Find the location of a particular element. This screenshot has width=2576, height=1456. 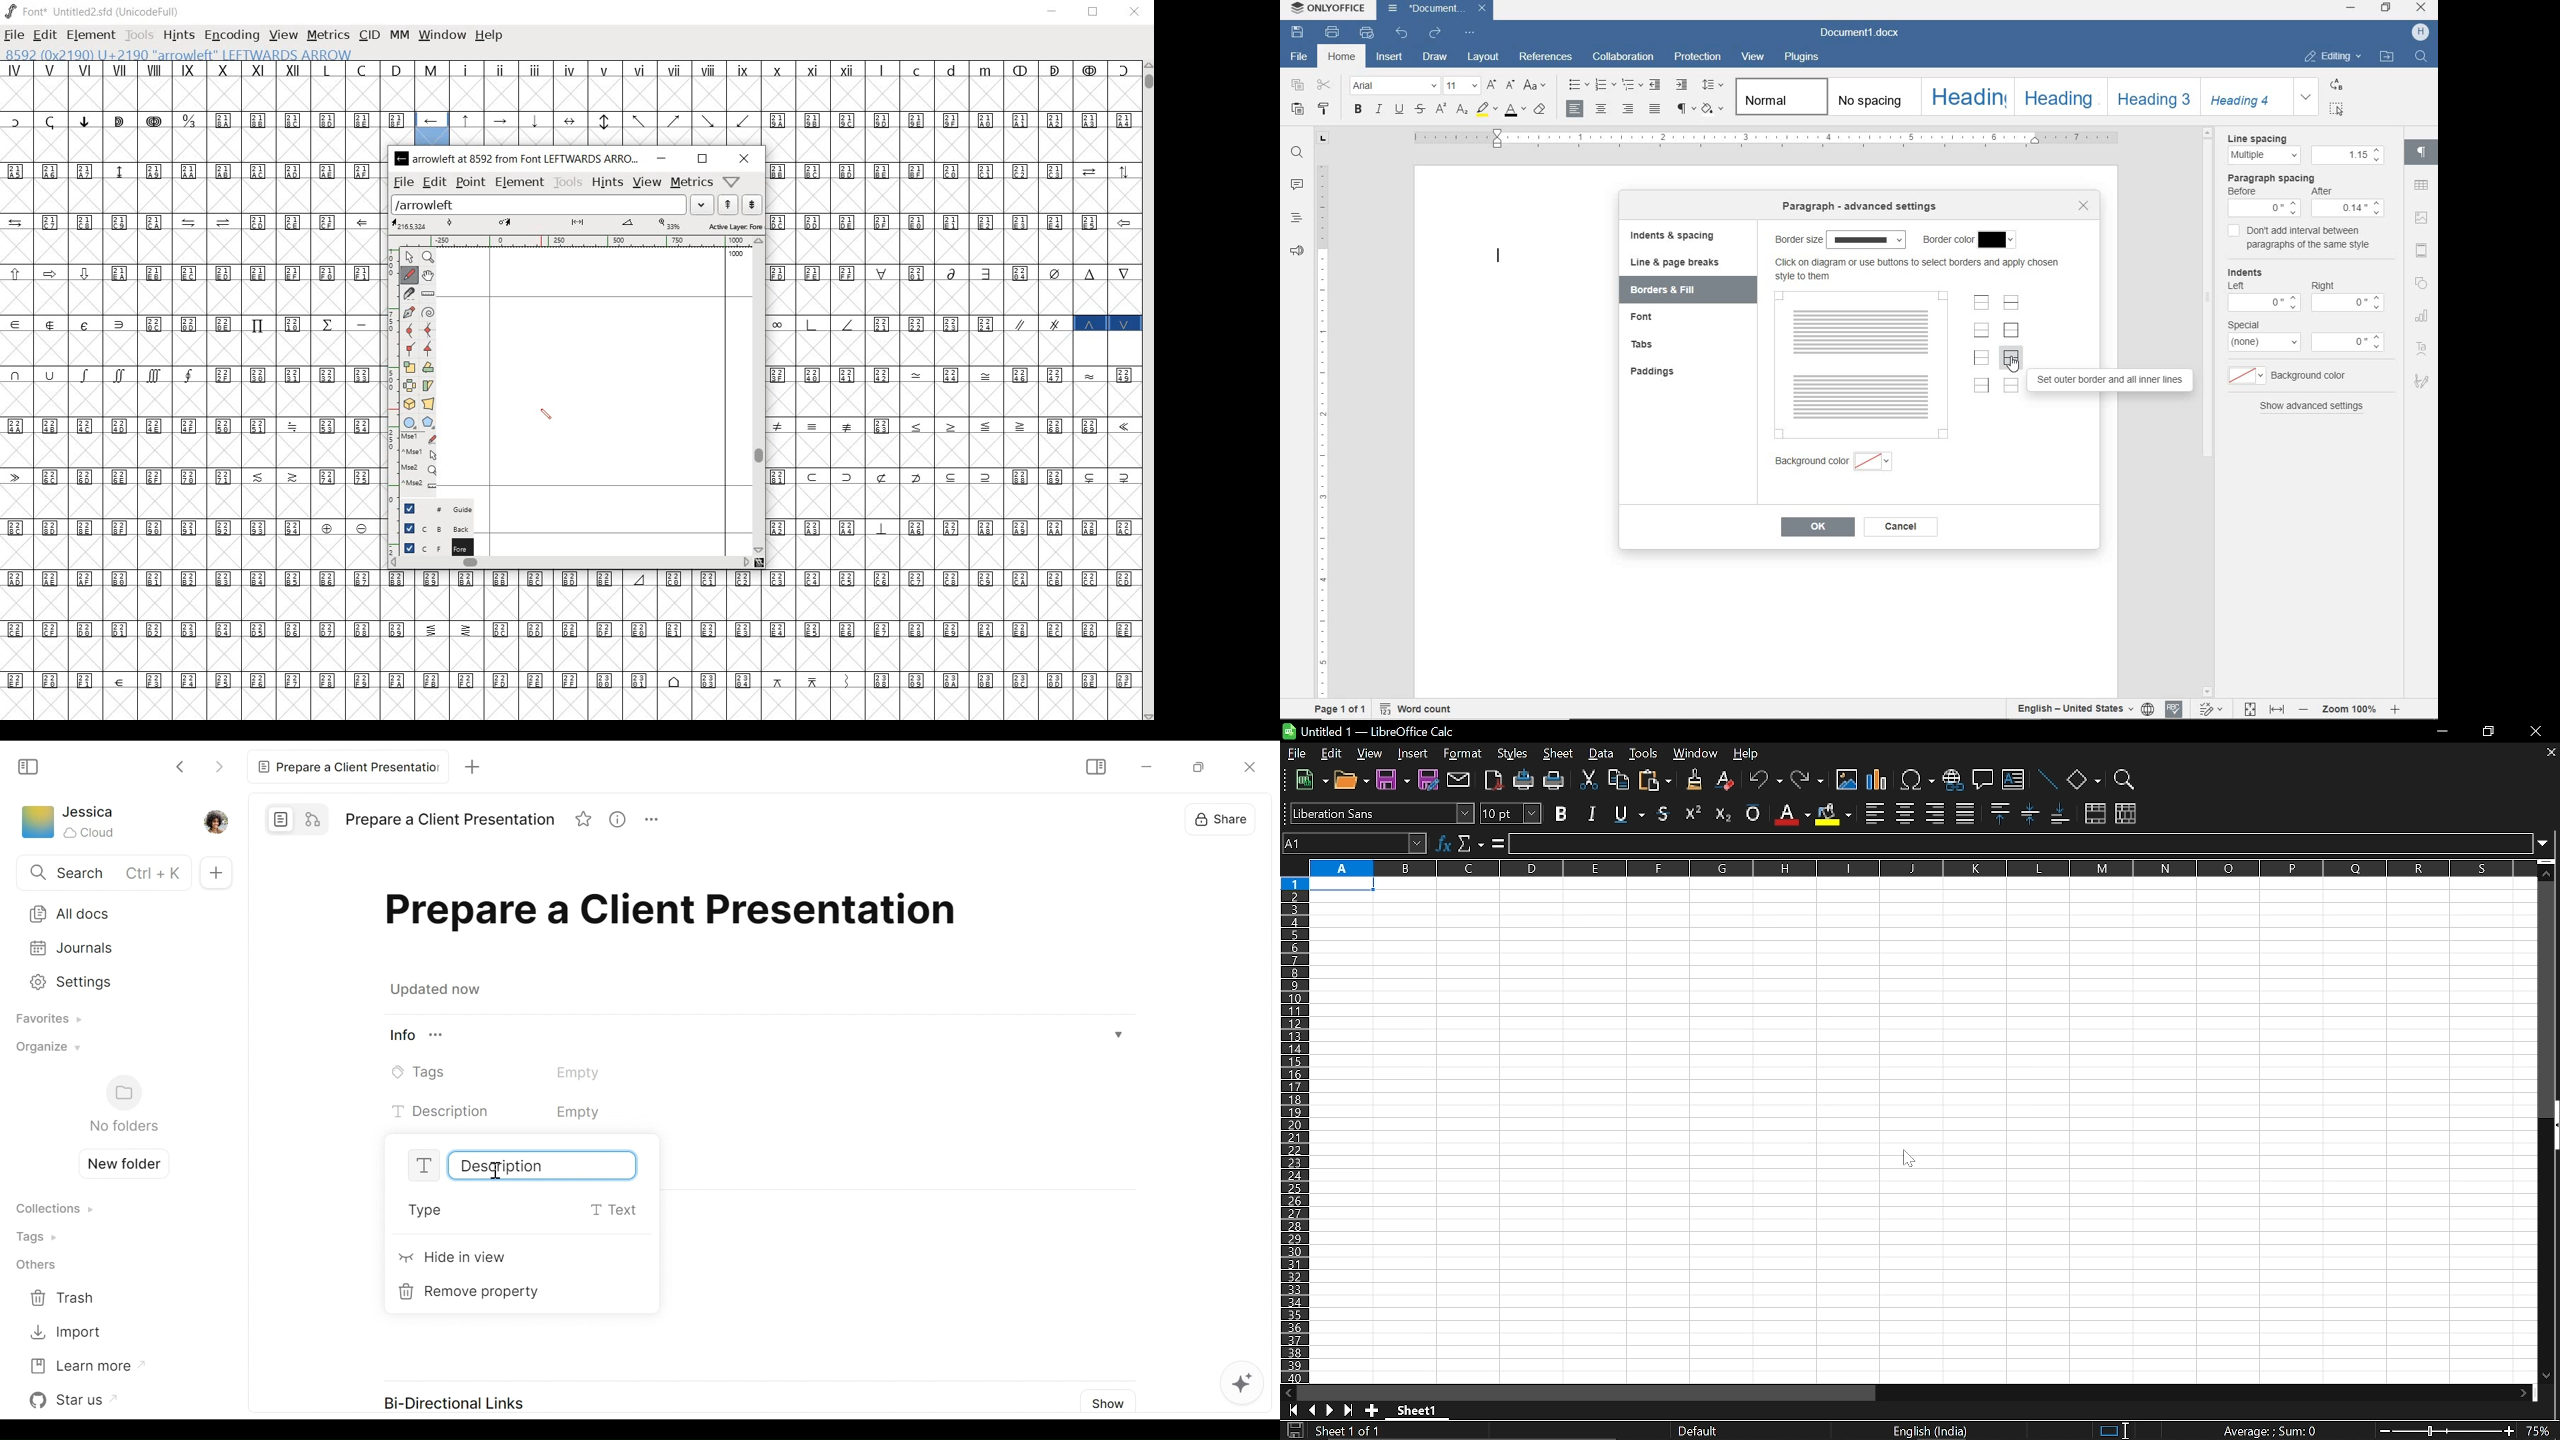

fontcolor is located at coordinates (1791, 814).